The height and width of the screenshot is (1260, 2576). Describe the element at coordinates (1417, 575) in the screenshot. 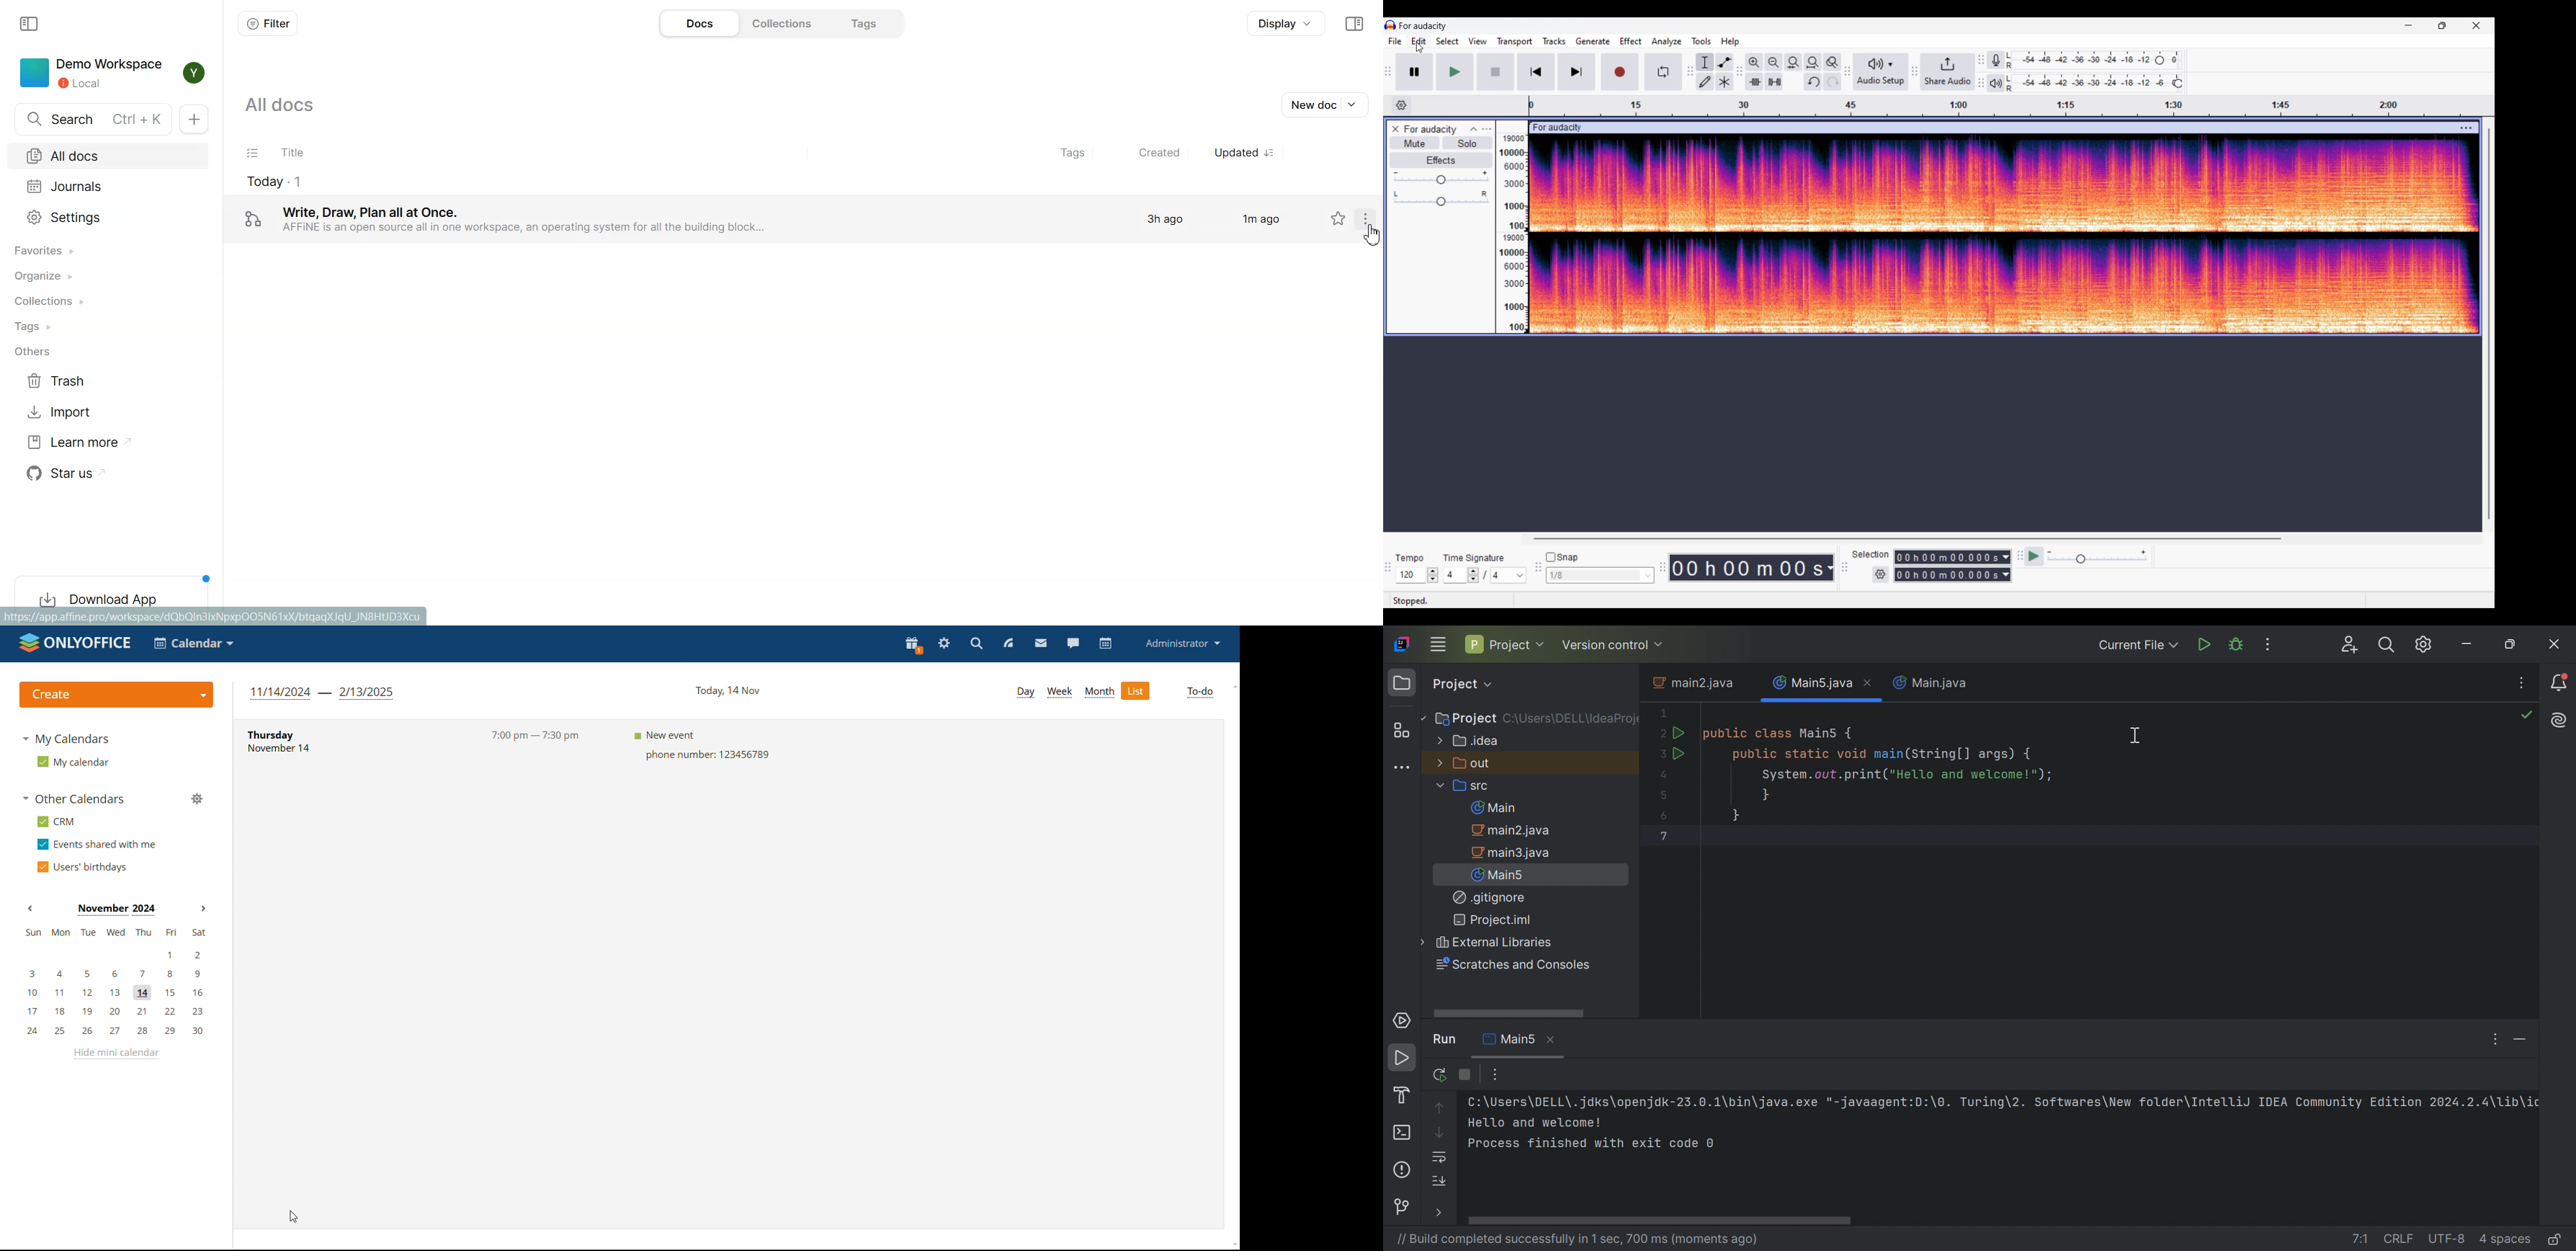

I see `Tempo settings` at that location.